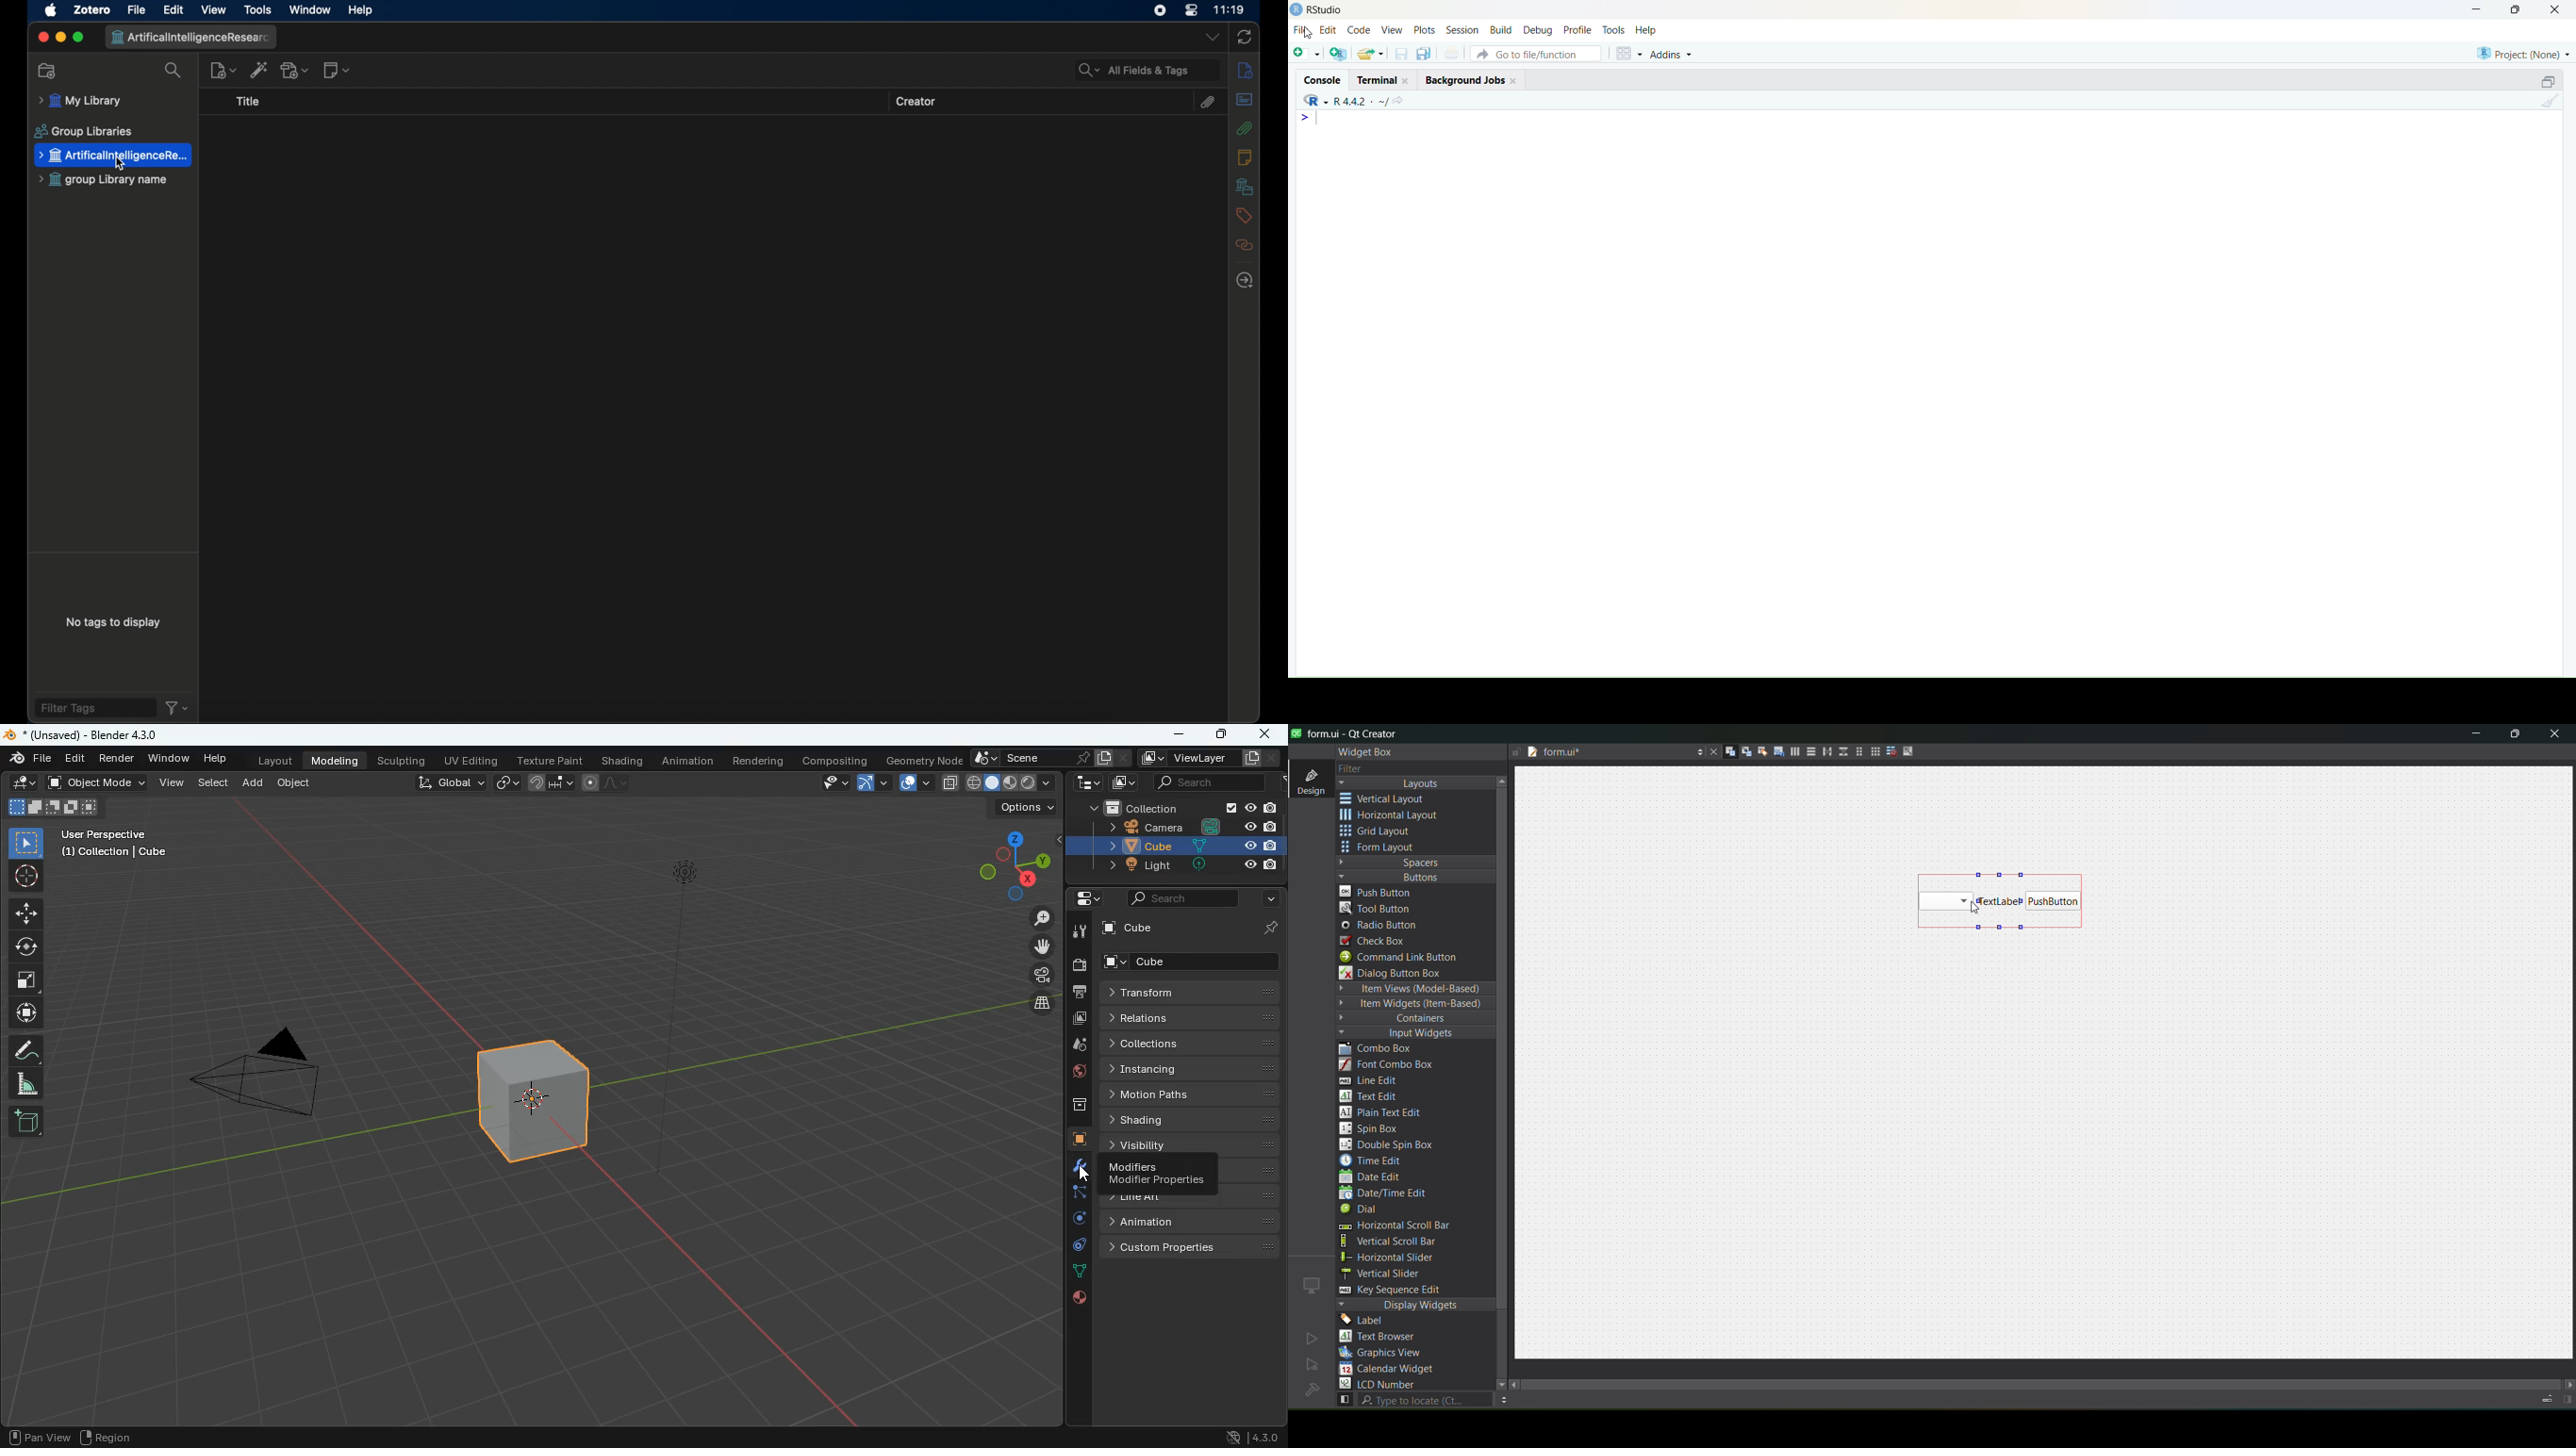 This screenshot has width=2576, height=1456. I want to click on finder, so click(31, 760).